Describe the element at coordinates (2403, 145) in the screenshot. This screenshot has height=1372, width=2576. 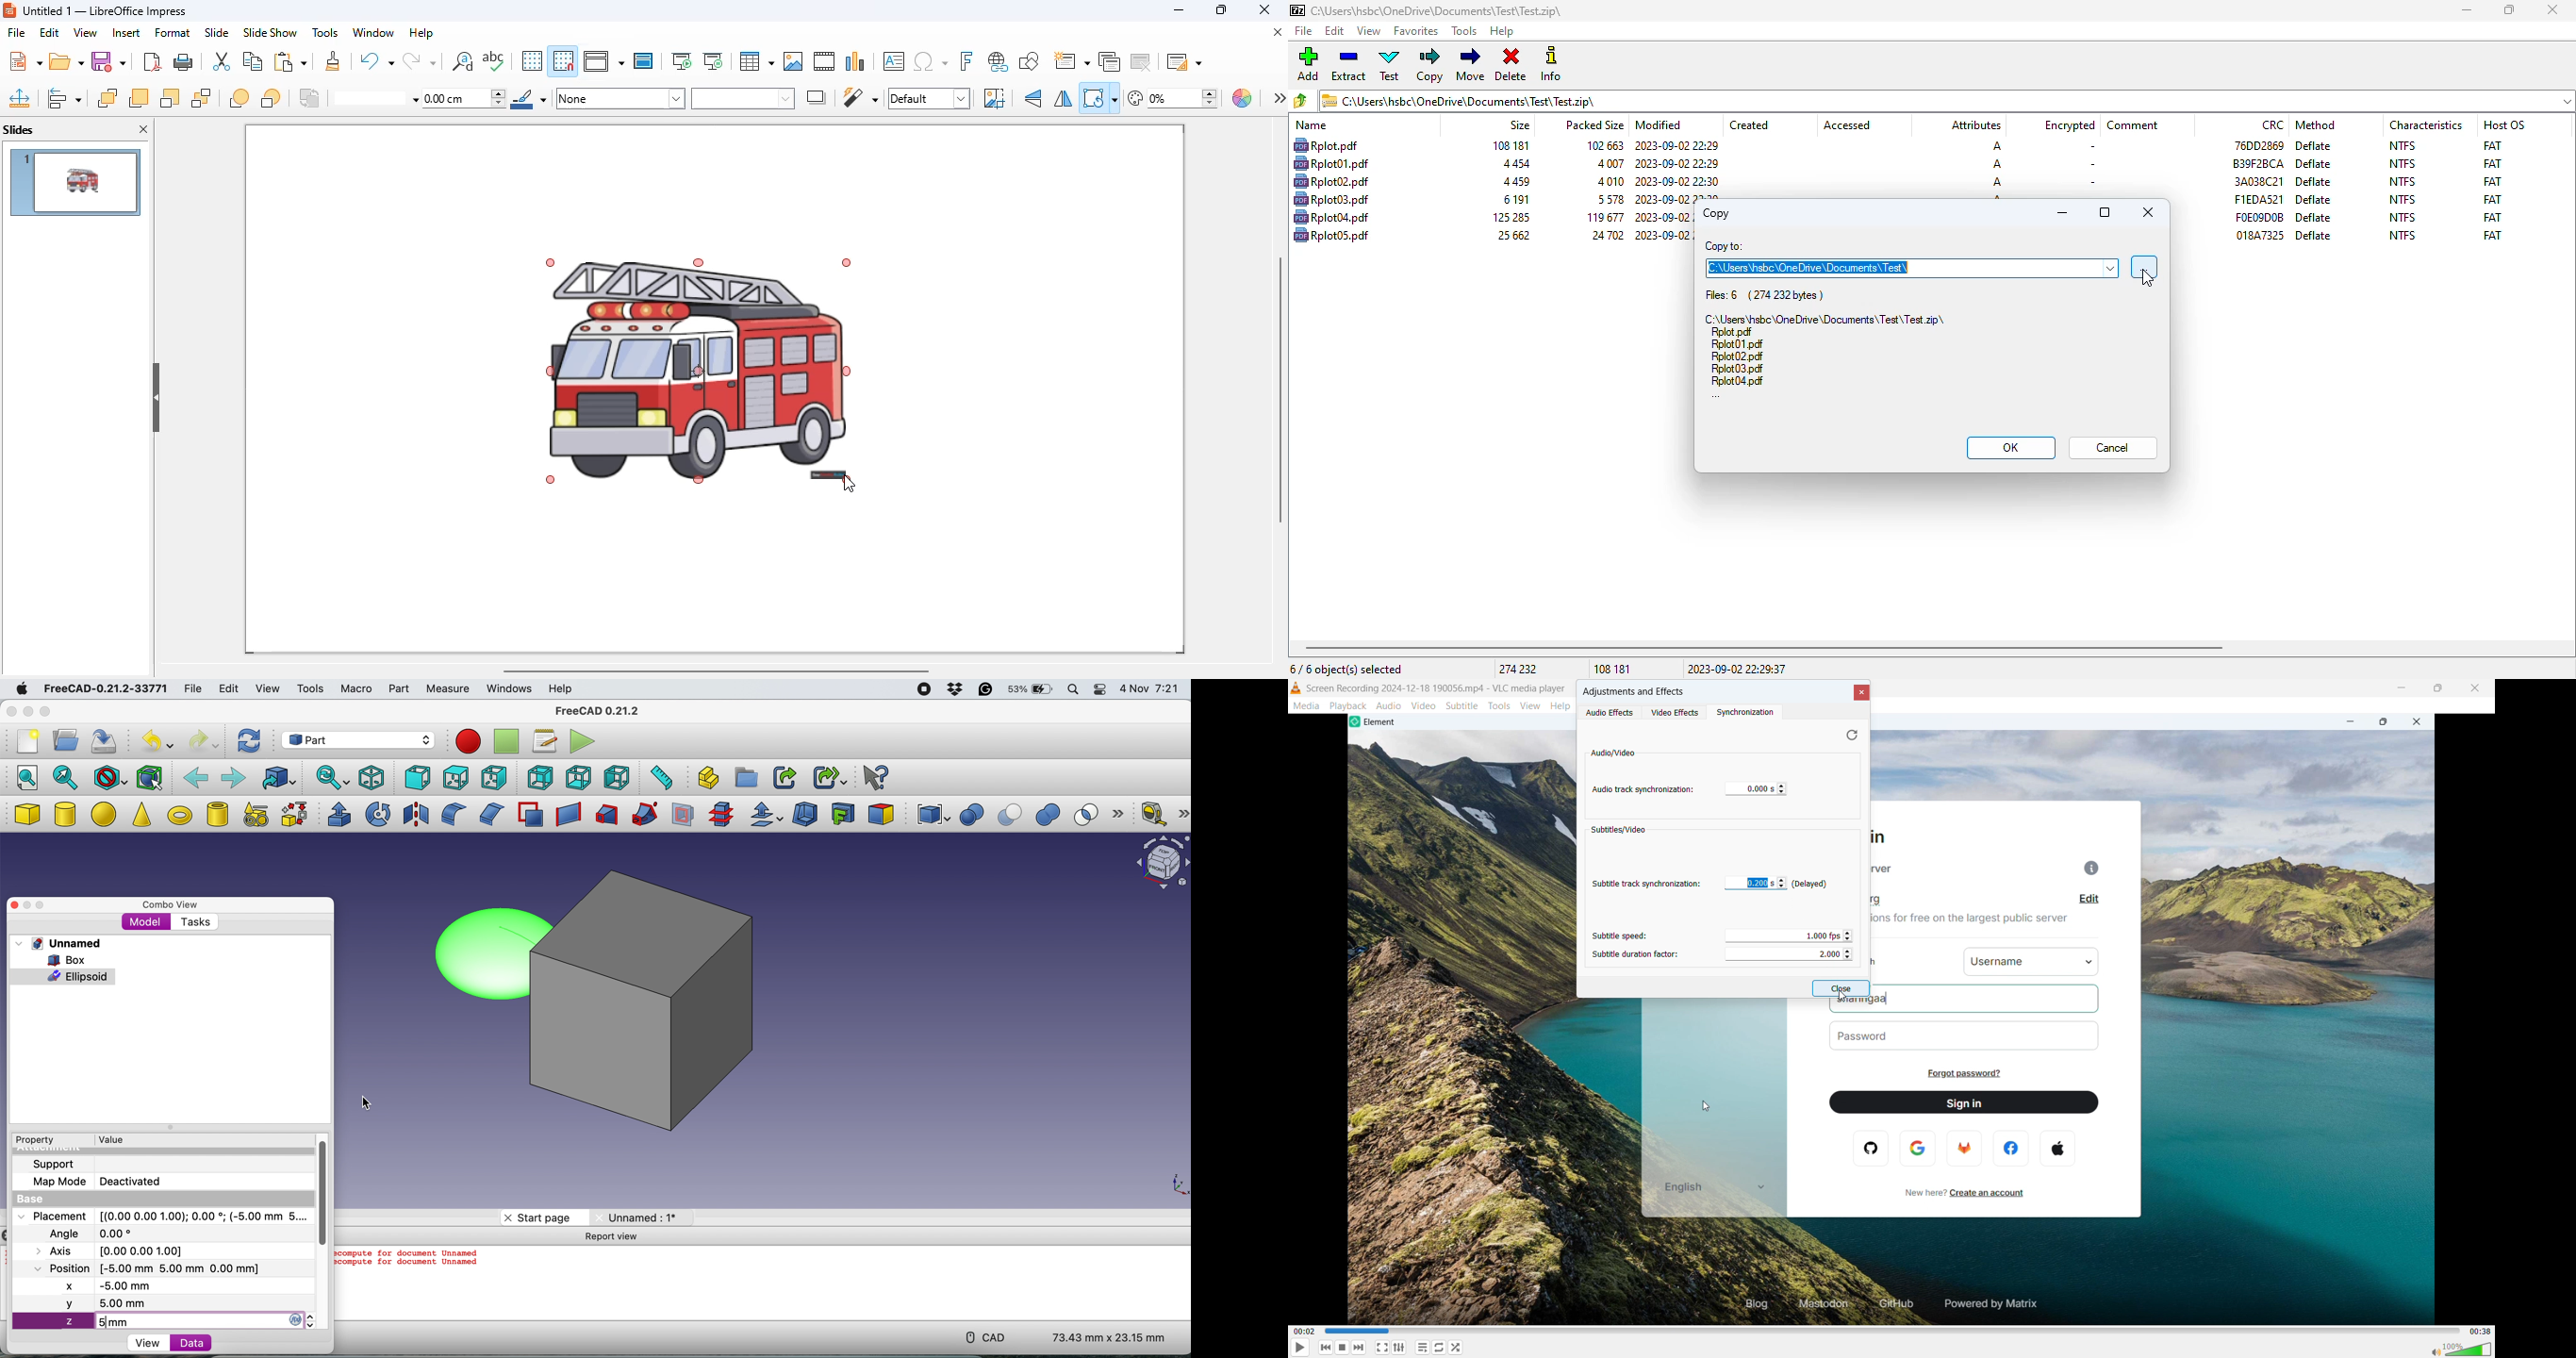
I see `NTFS` at that location.